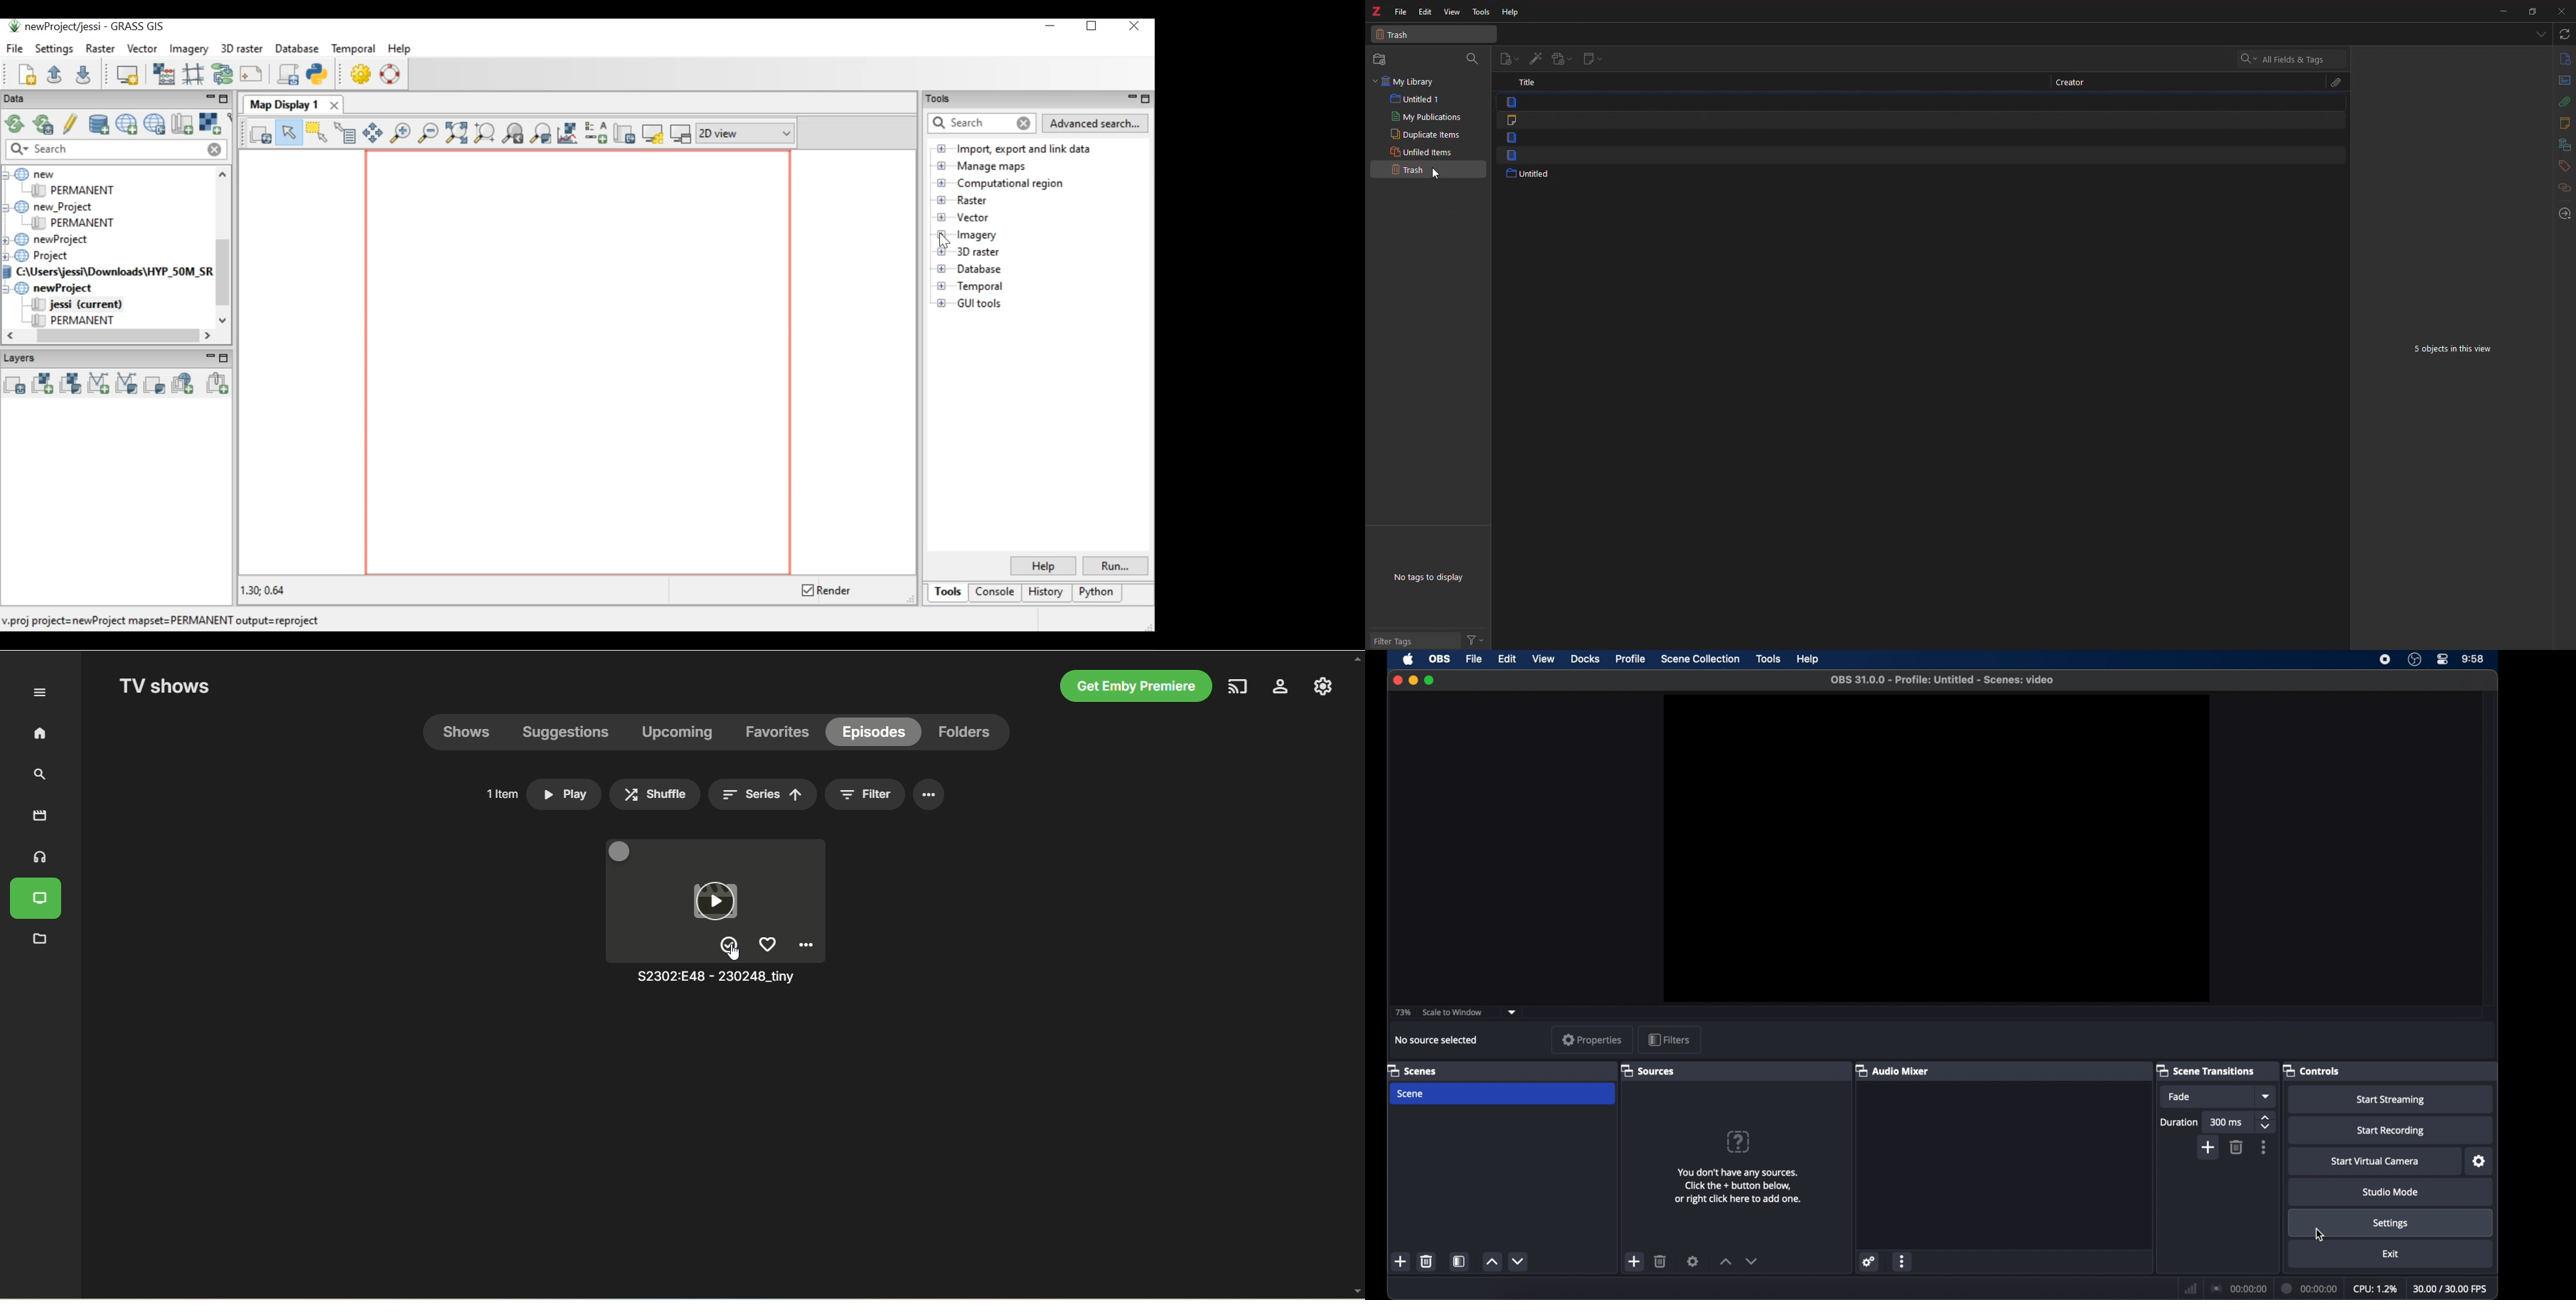  What do you see at coordinates (2534, 12) in the screenshot?
I see `maximize` at bounding box center [2534, 12].